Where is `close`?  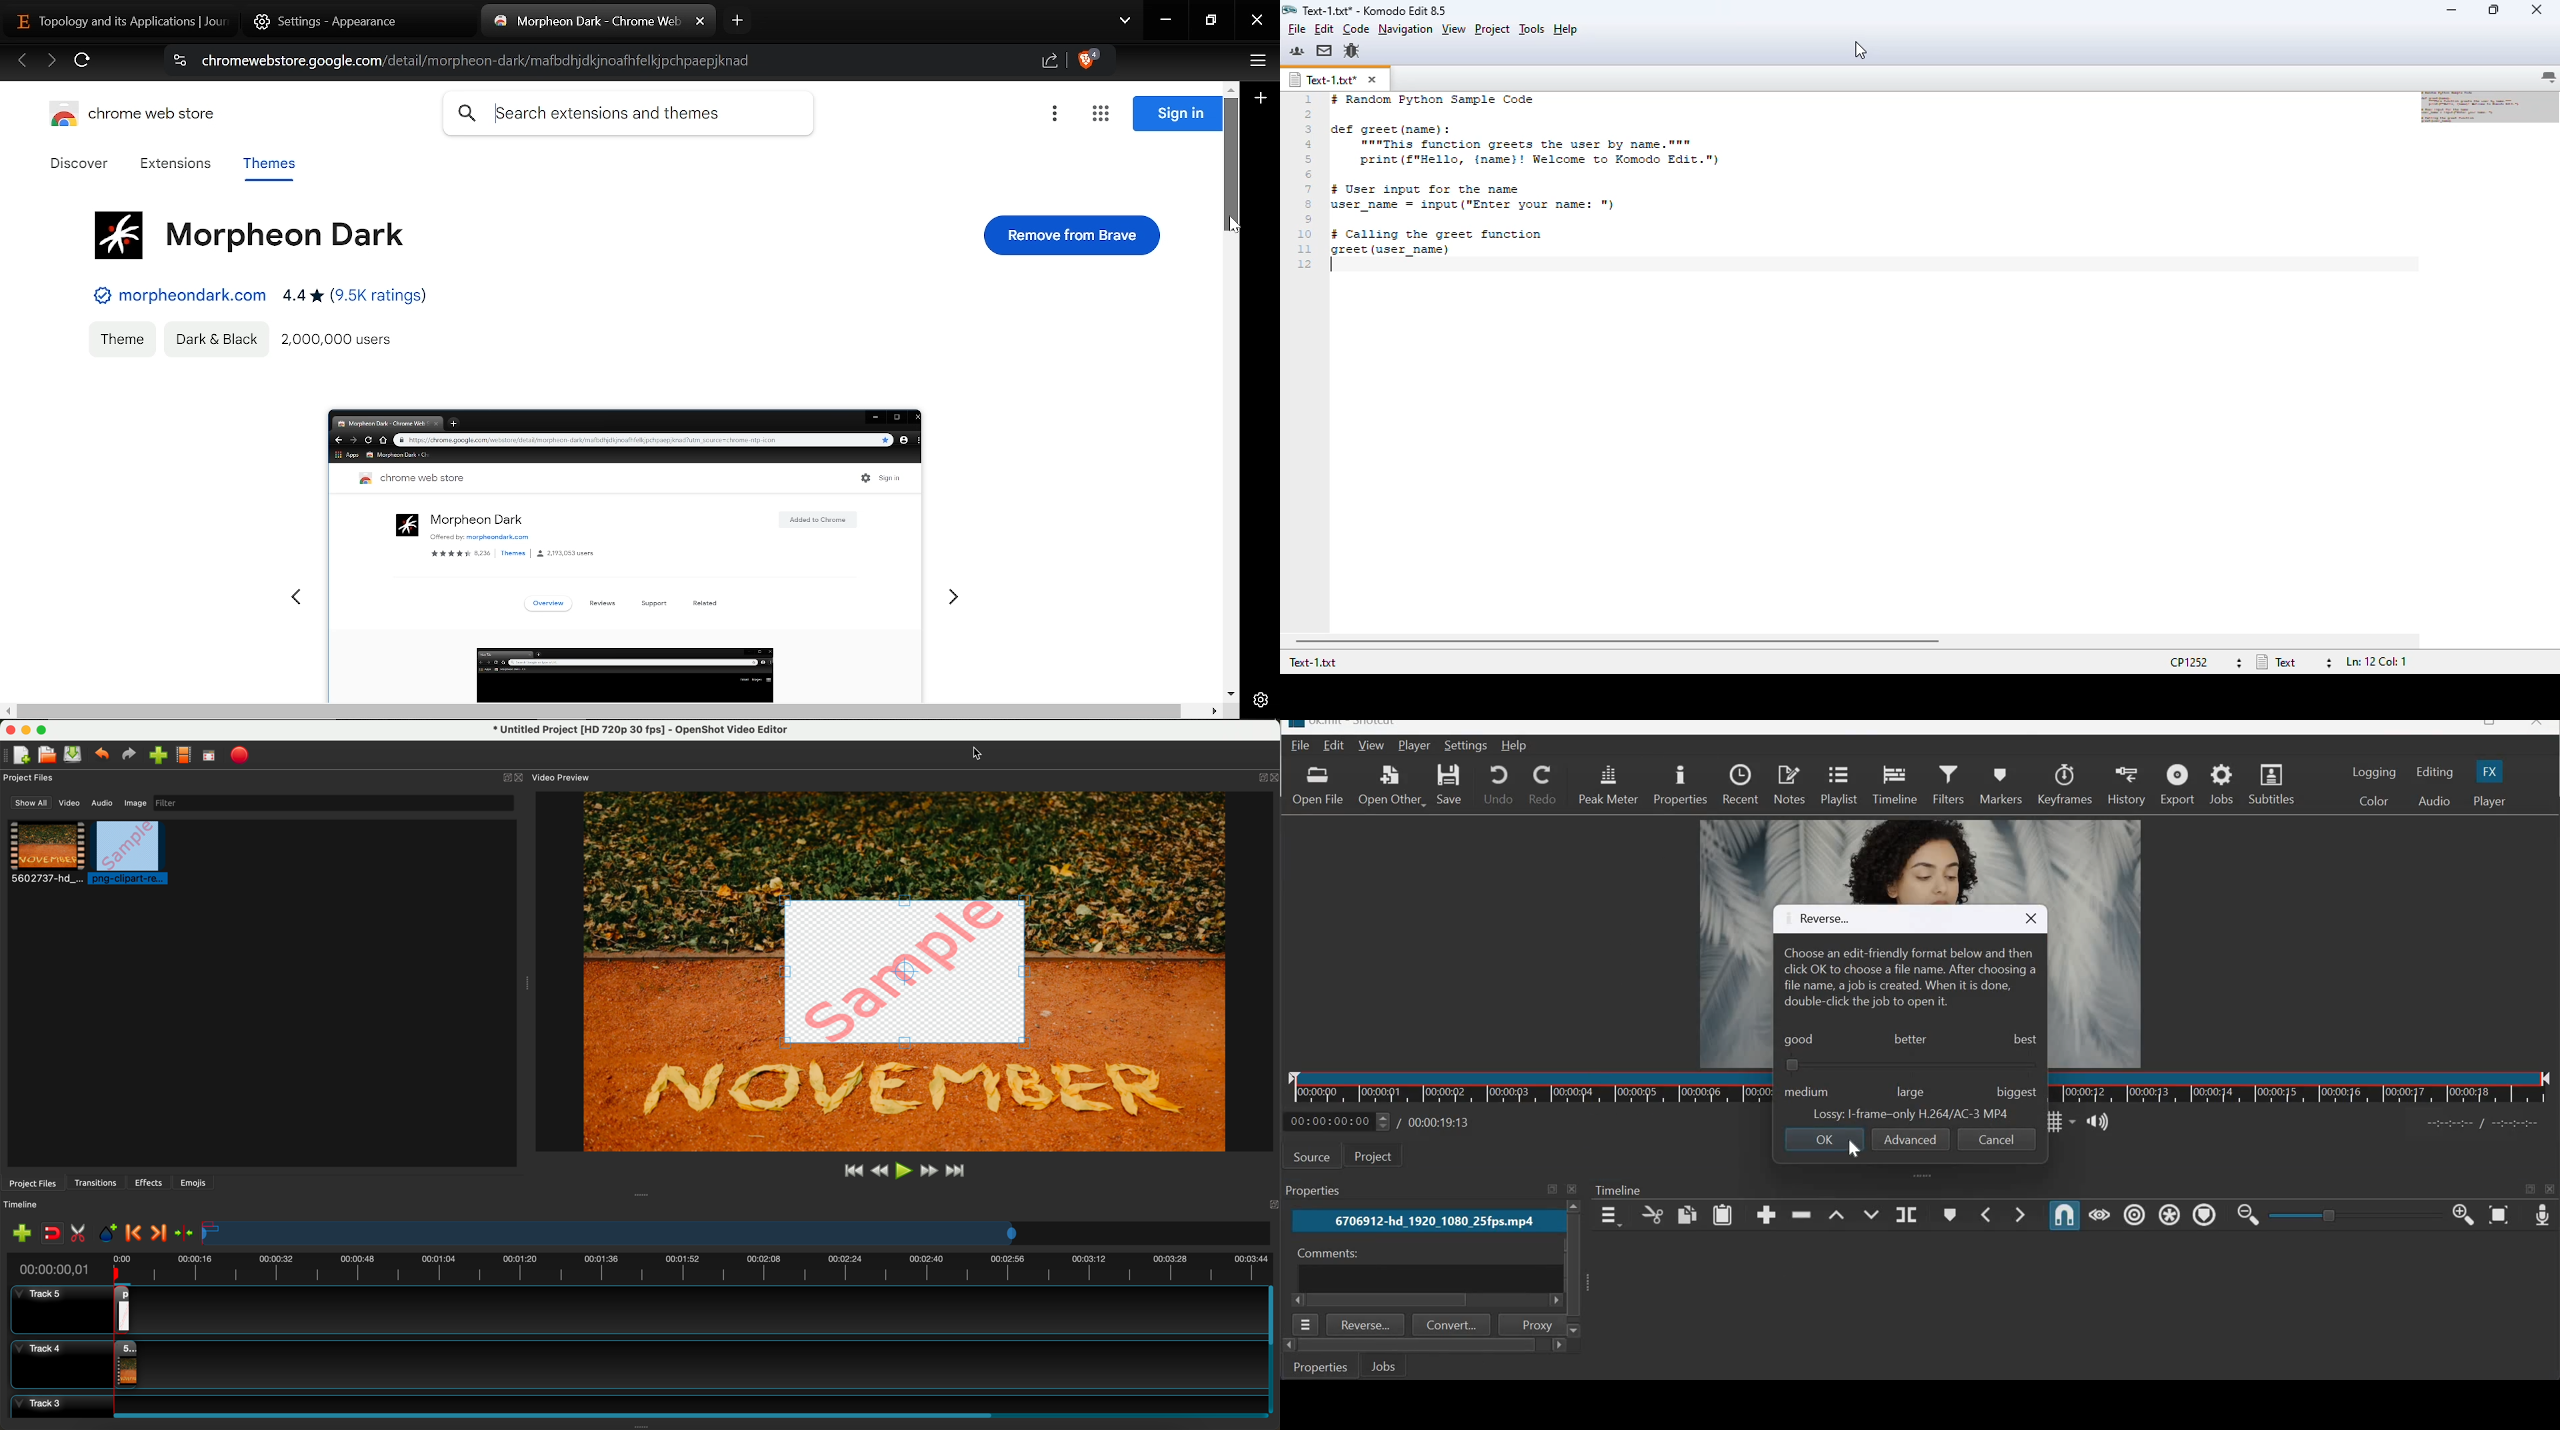
close is located at coordinates (2537, 725).